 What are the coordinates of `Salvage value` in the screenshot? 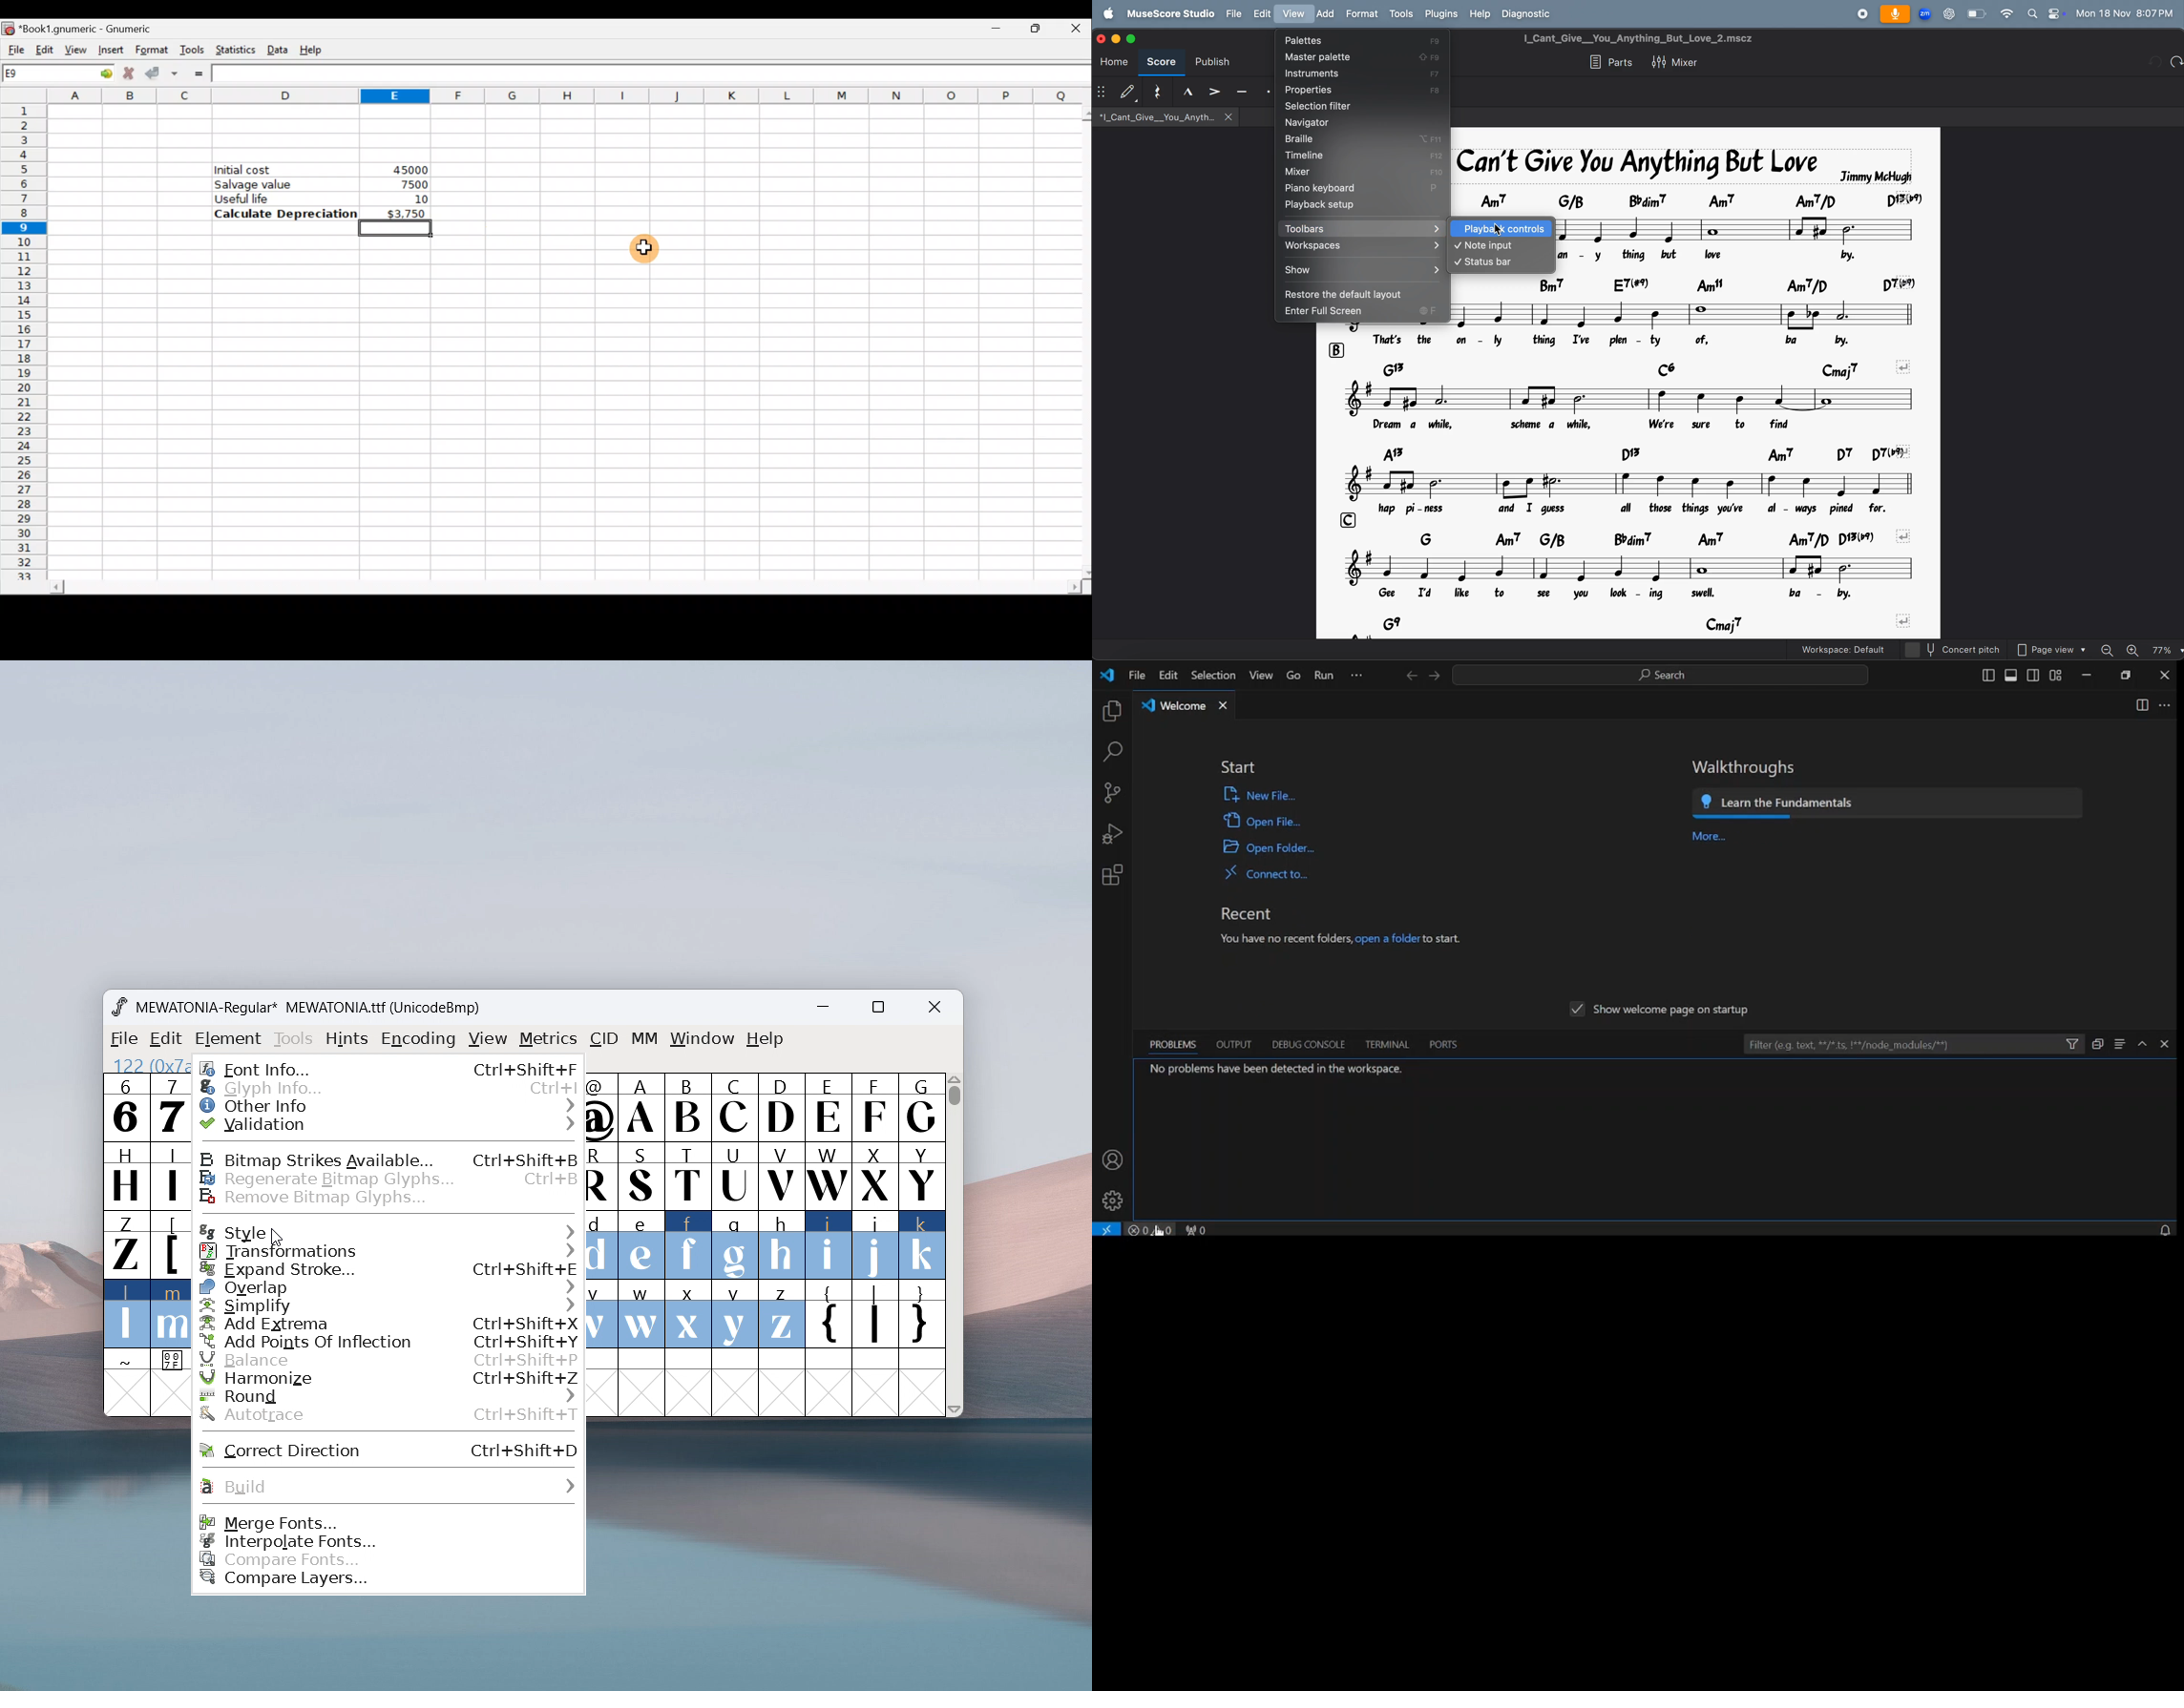 It's located at (276, 184).